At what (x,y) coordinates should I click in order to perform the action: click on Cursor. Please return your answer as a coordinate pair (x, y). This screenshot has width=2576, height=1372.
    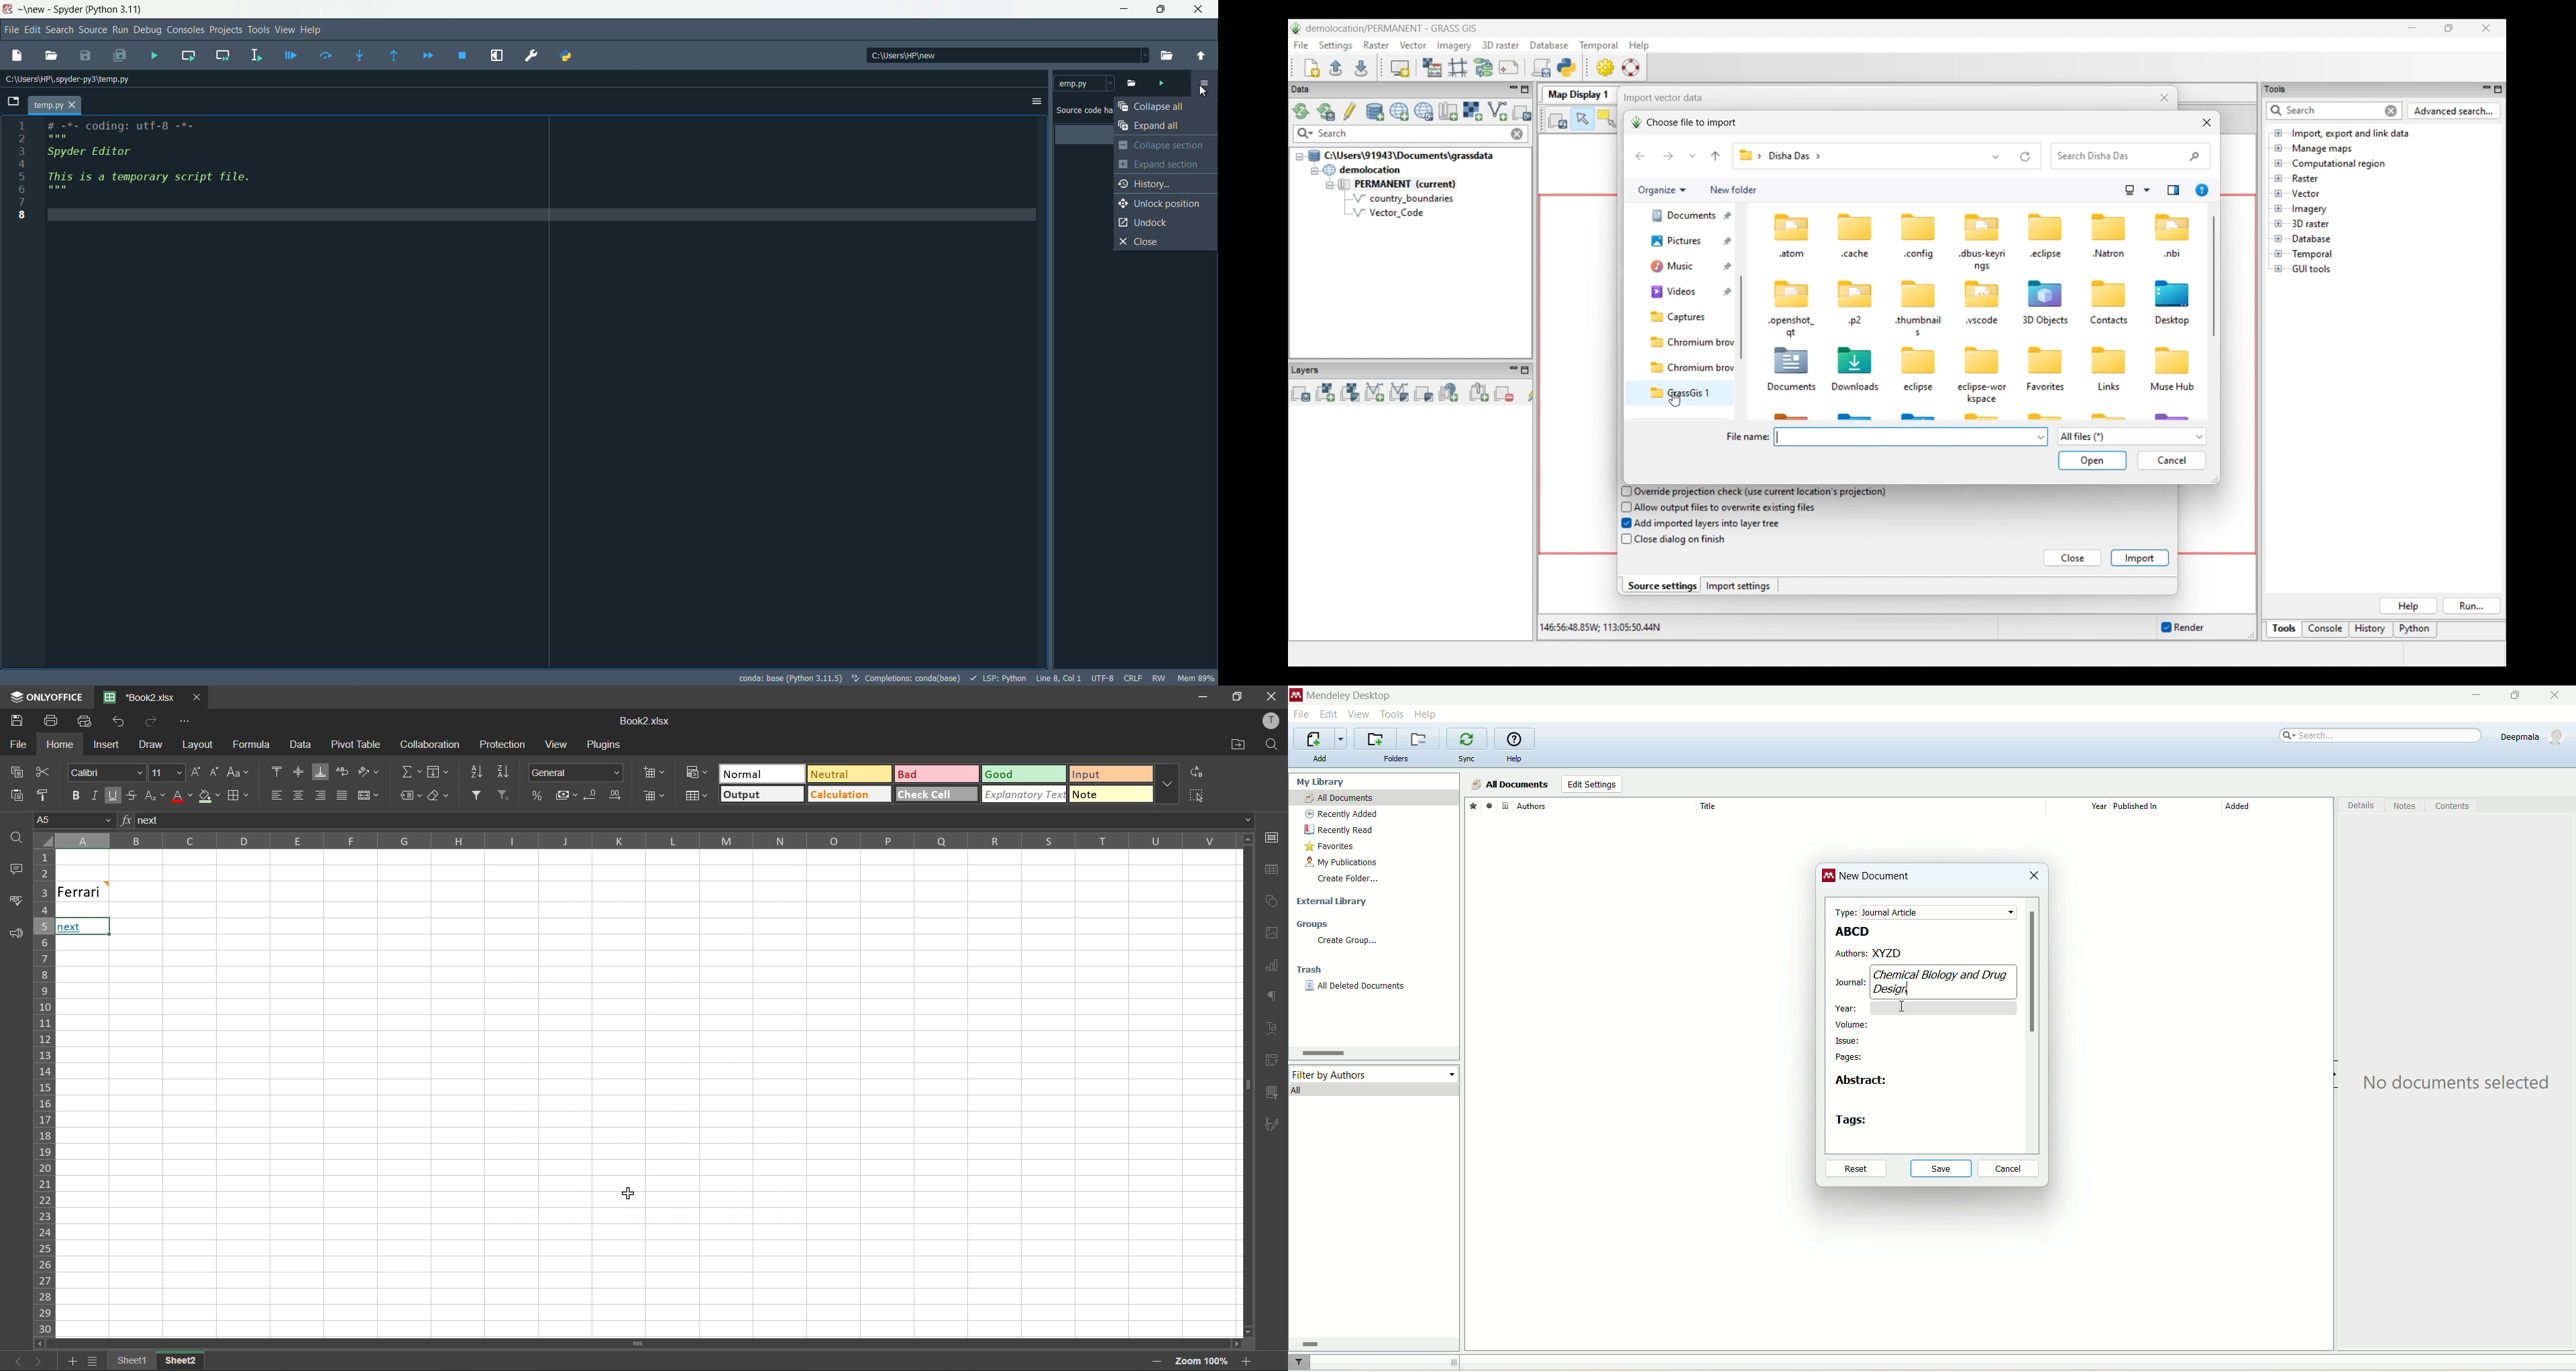
    Looking at the image, I should click on (631, 1201).